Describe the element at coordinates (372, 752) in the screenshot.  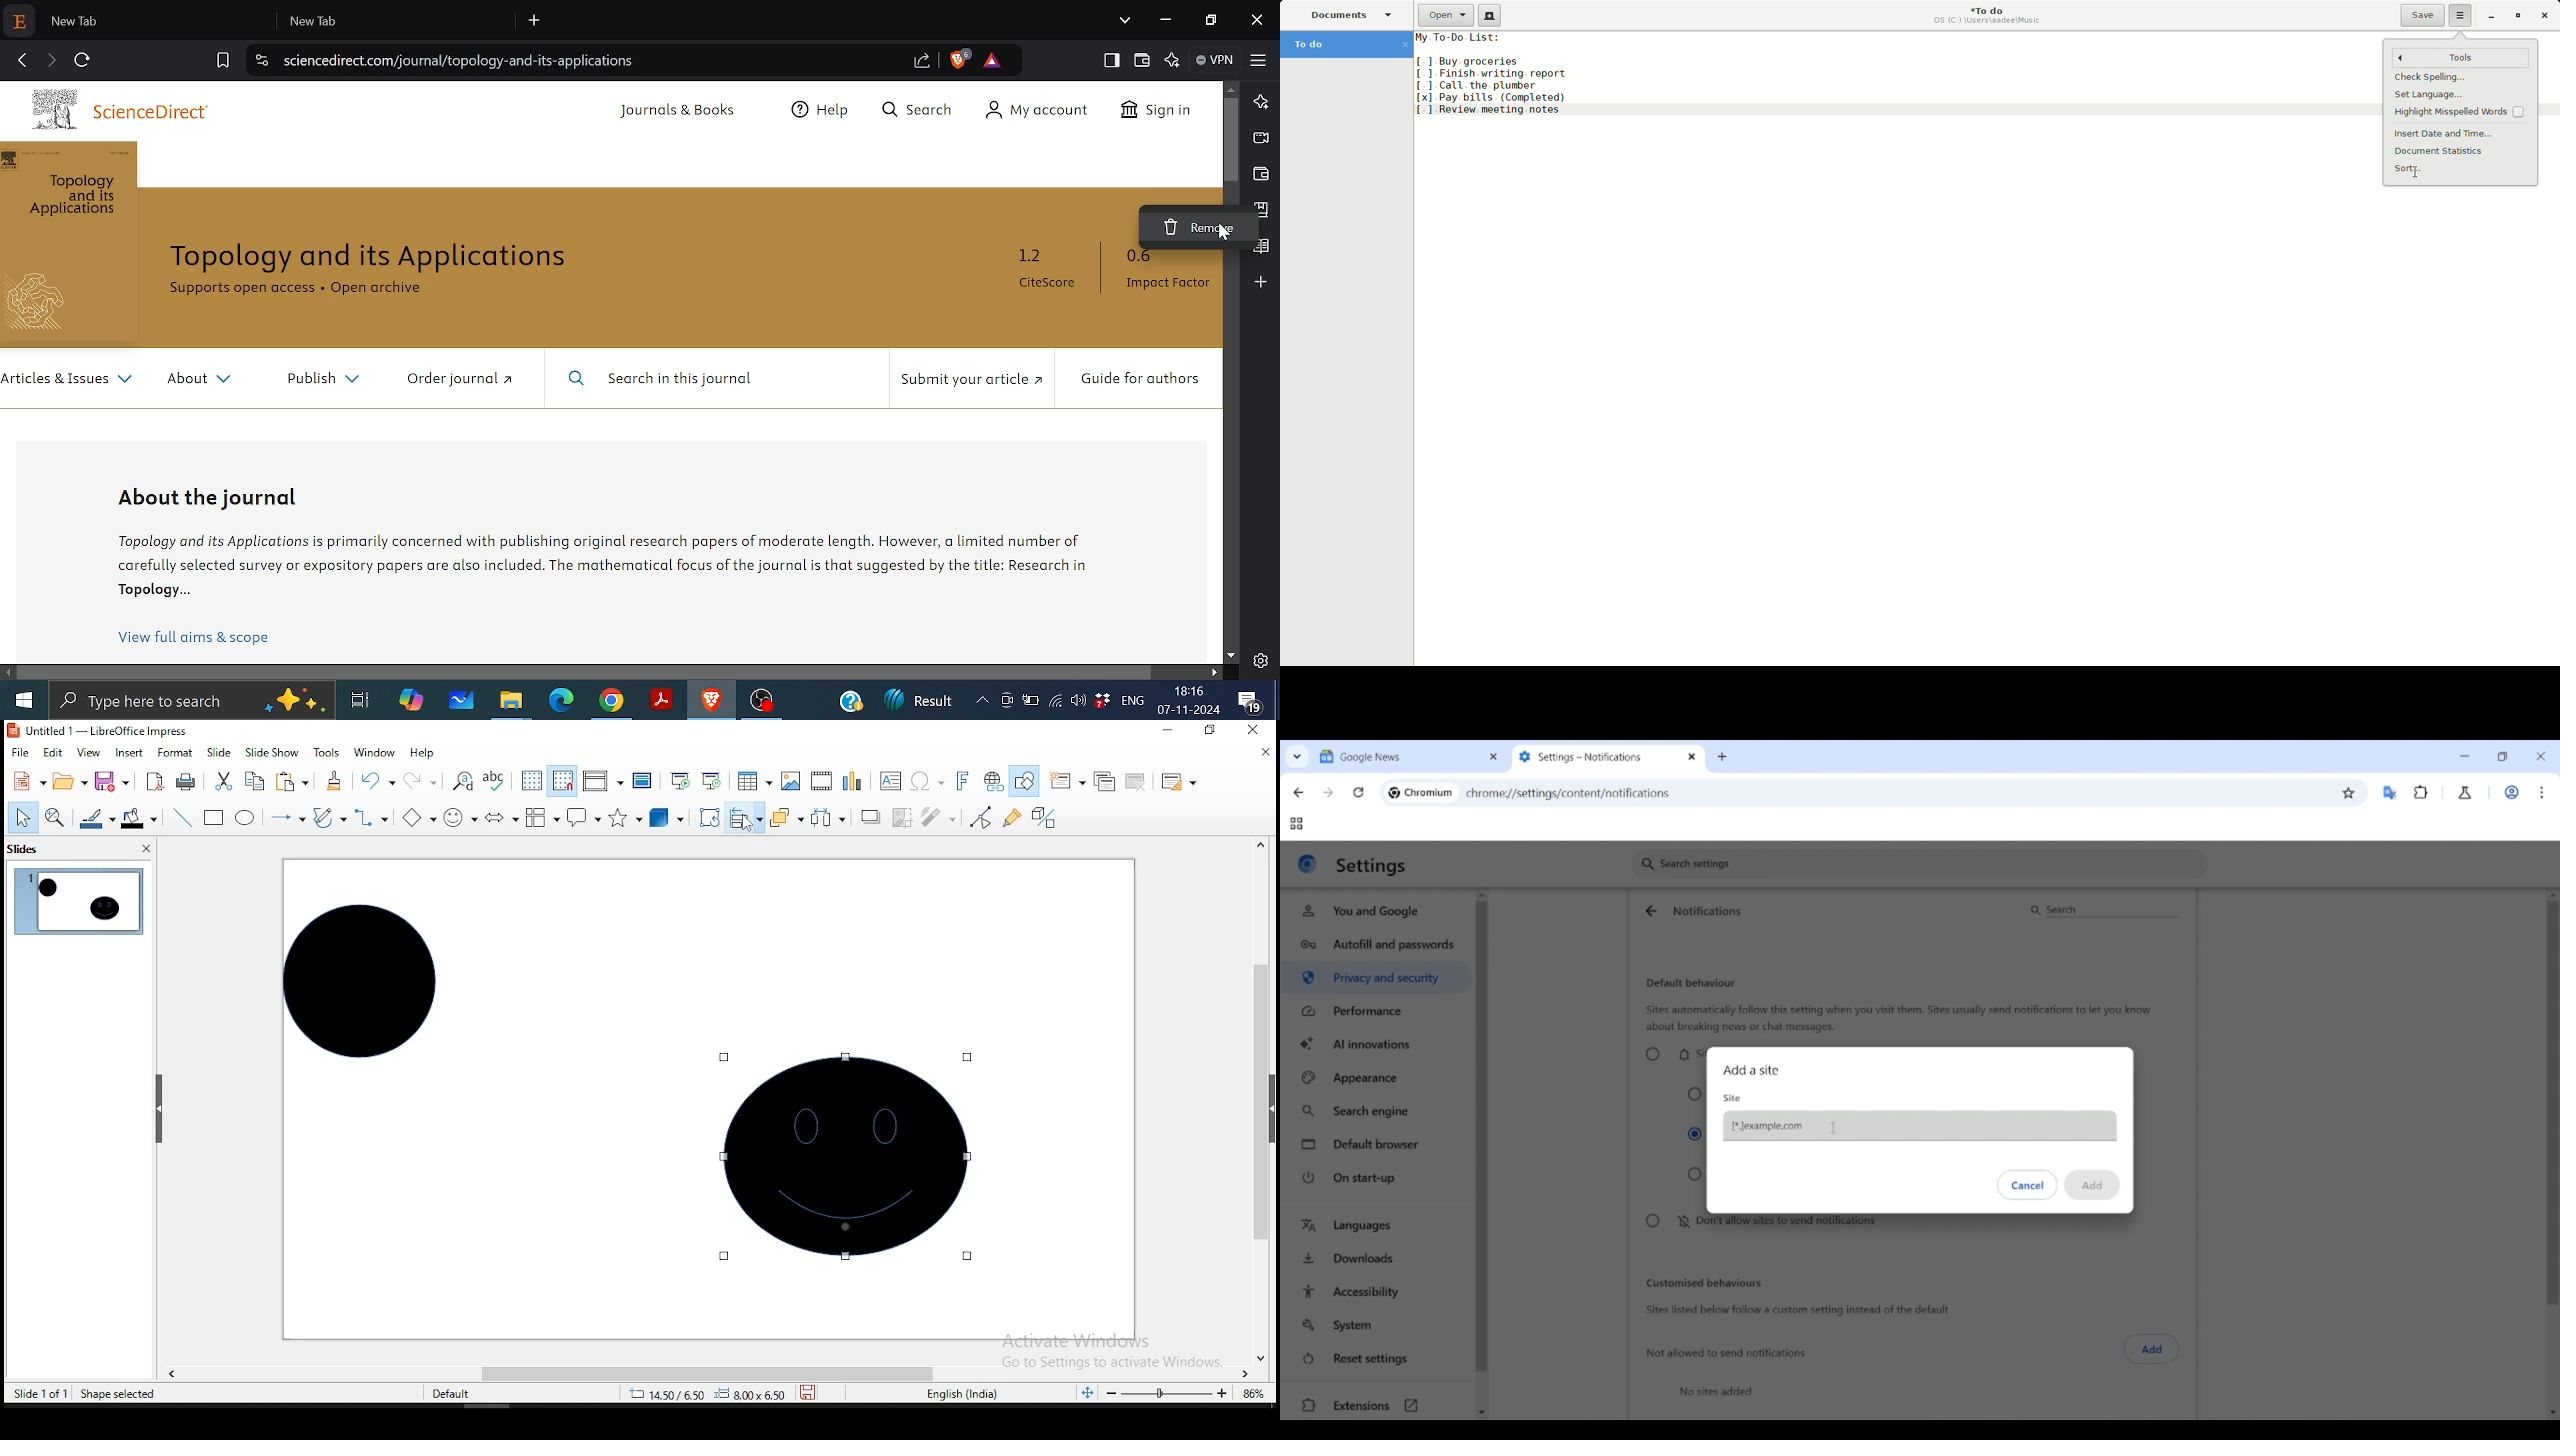
I see `window` at that location.